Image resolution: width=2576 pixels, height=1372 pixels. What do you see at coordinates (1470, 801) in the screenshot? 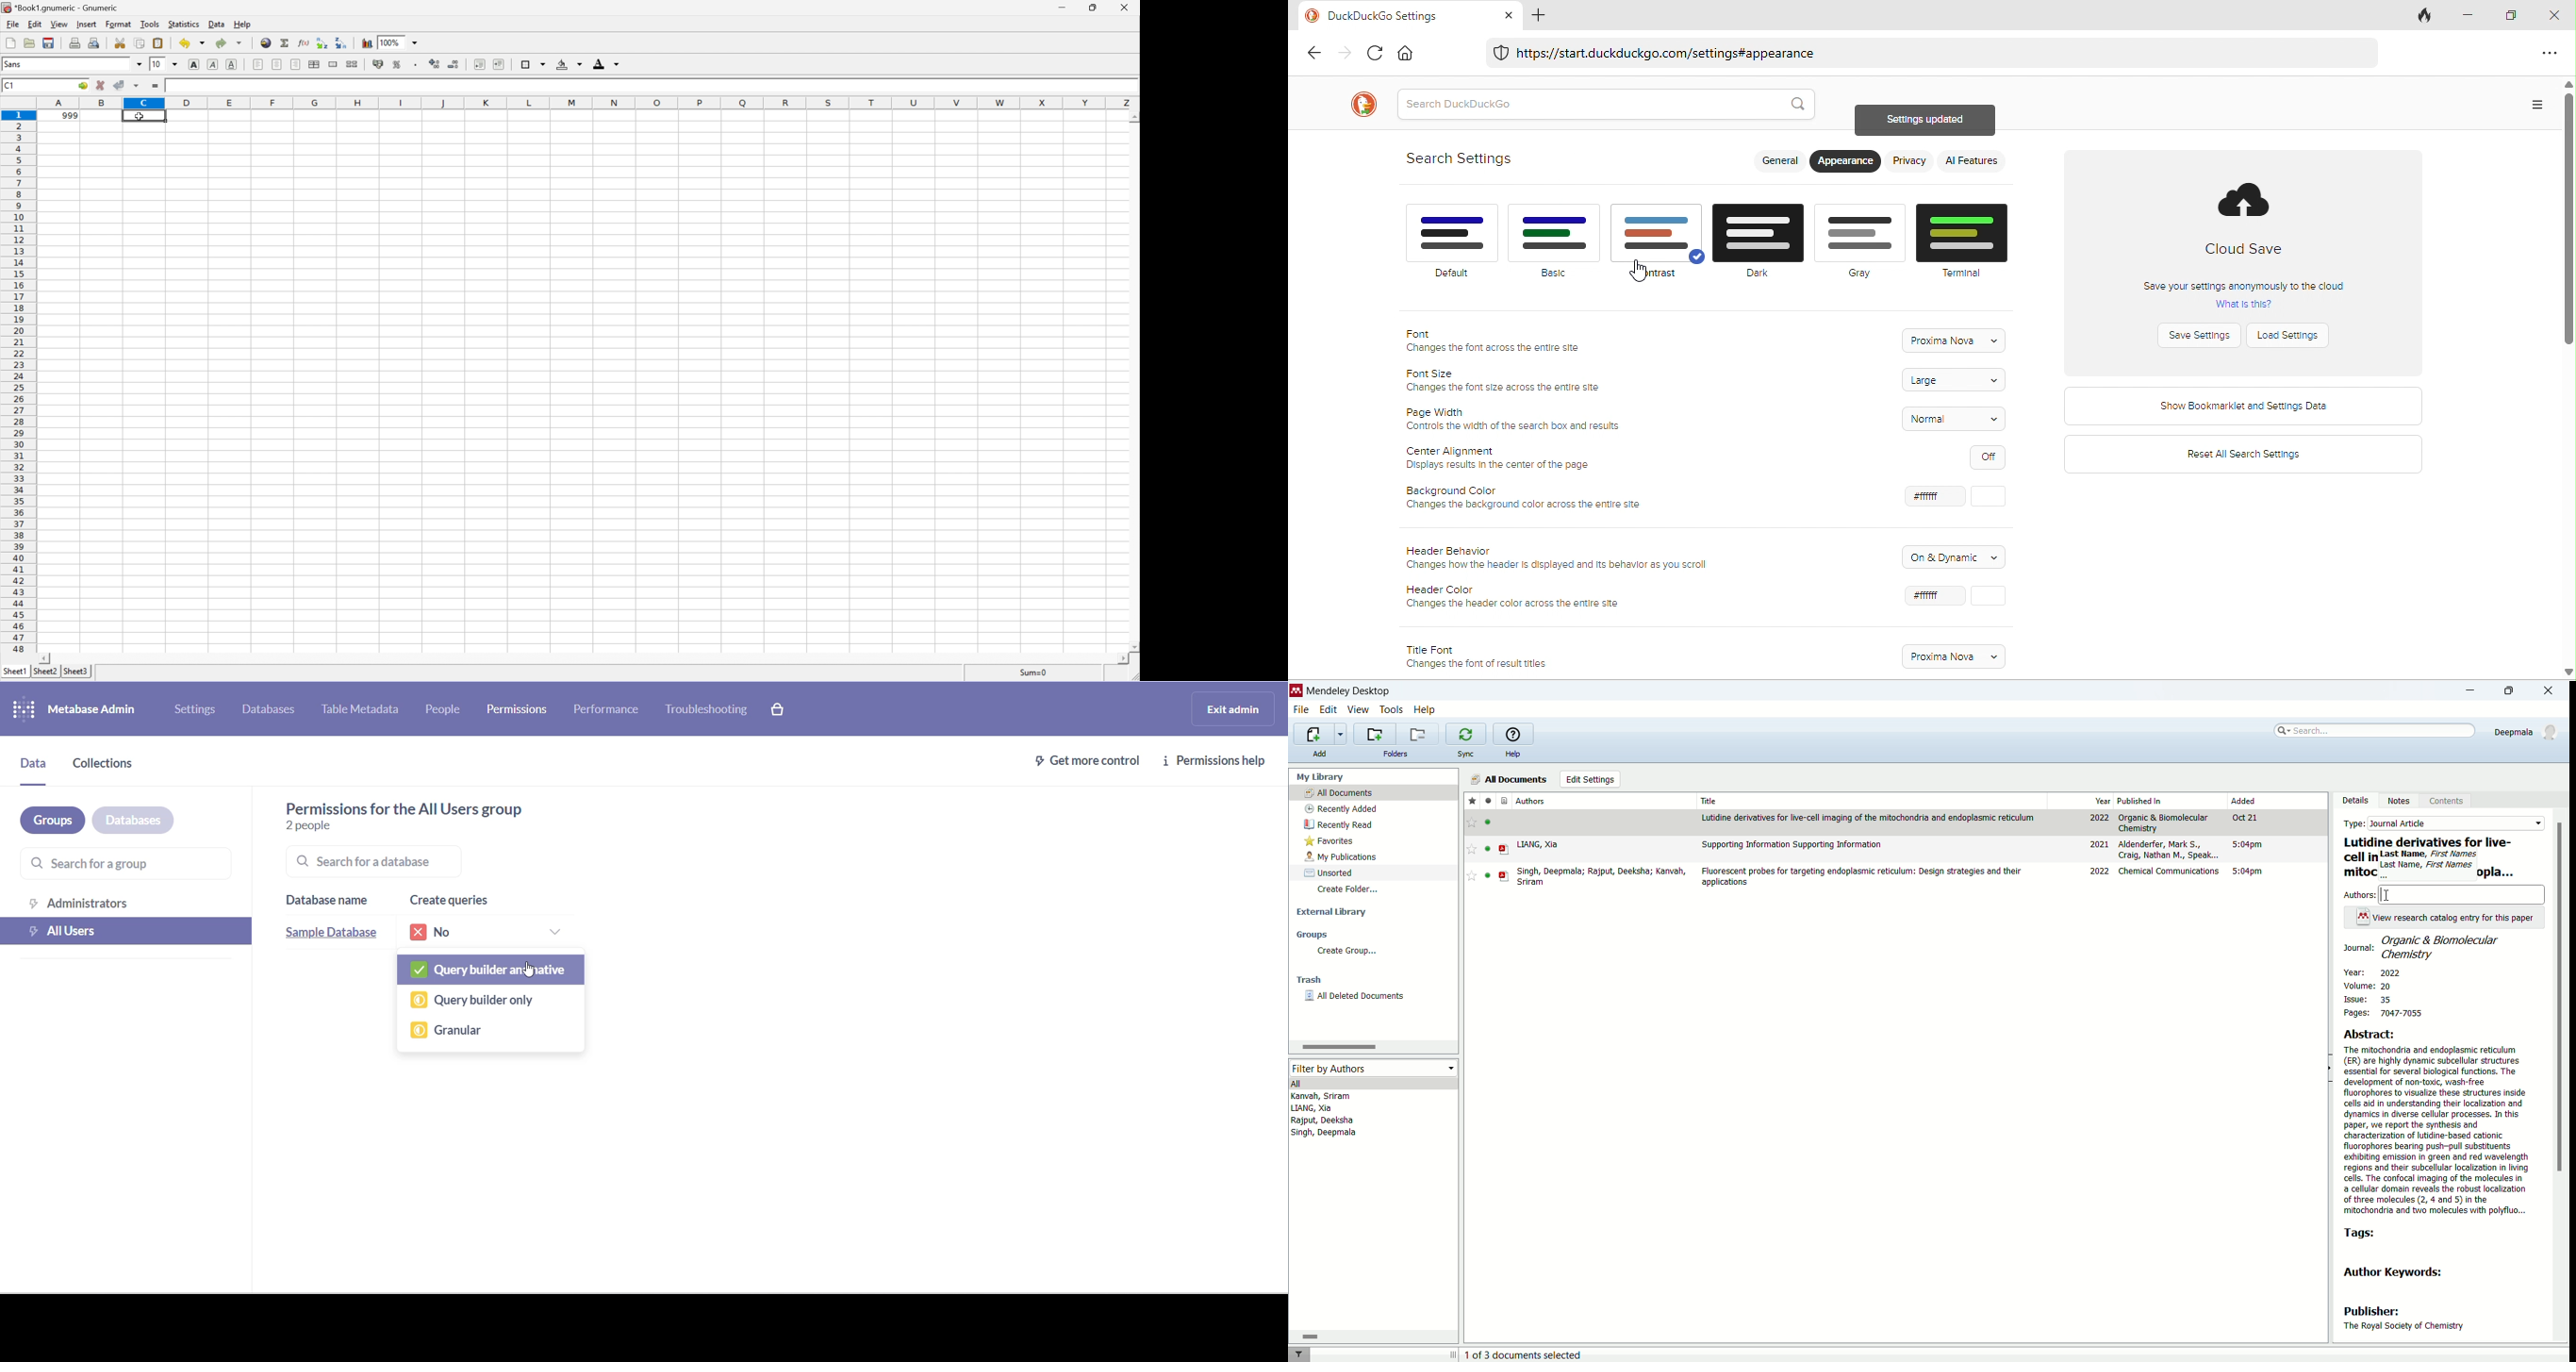
I see `favorite` at bounding box center [1470, 801].